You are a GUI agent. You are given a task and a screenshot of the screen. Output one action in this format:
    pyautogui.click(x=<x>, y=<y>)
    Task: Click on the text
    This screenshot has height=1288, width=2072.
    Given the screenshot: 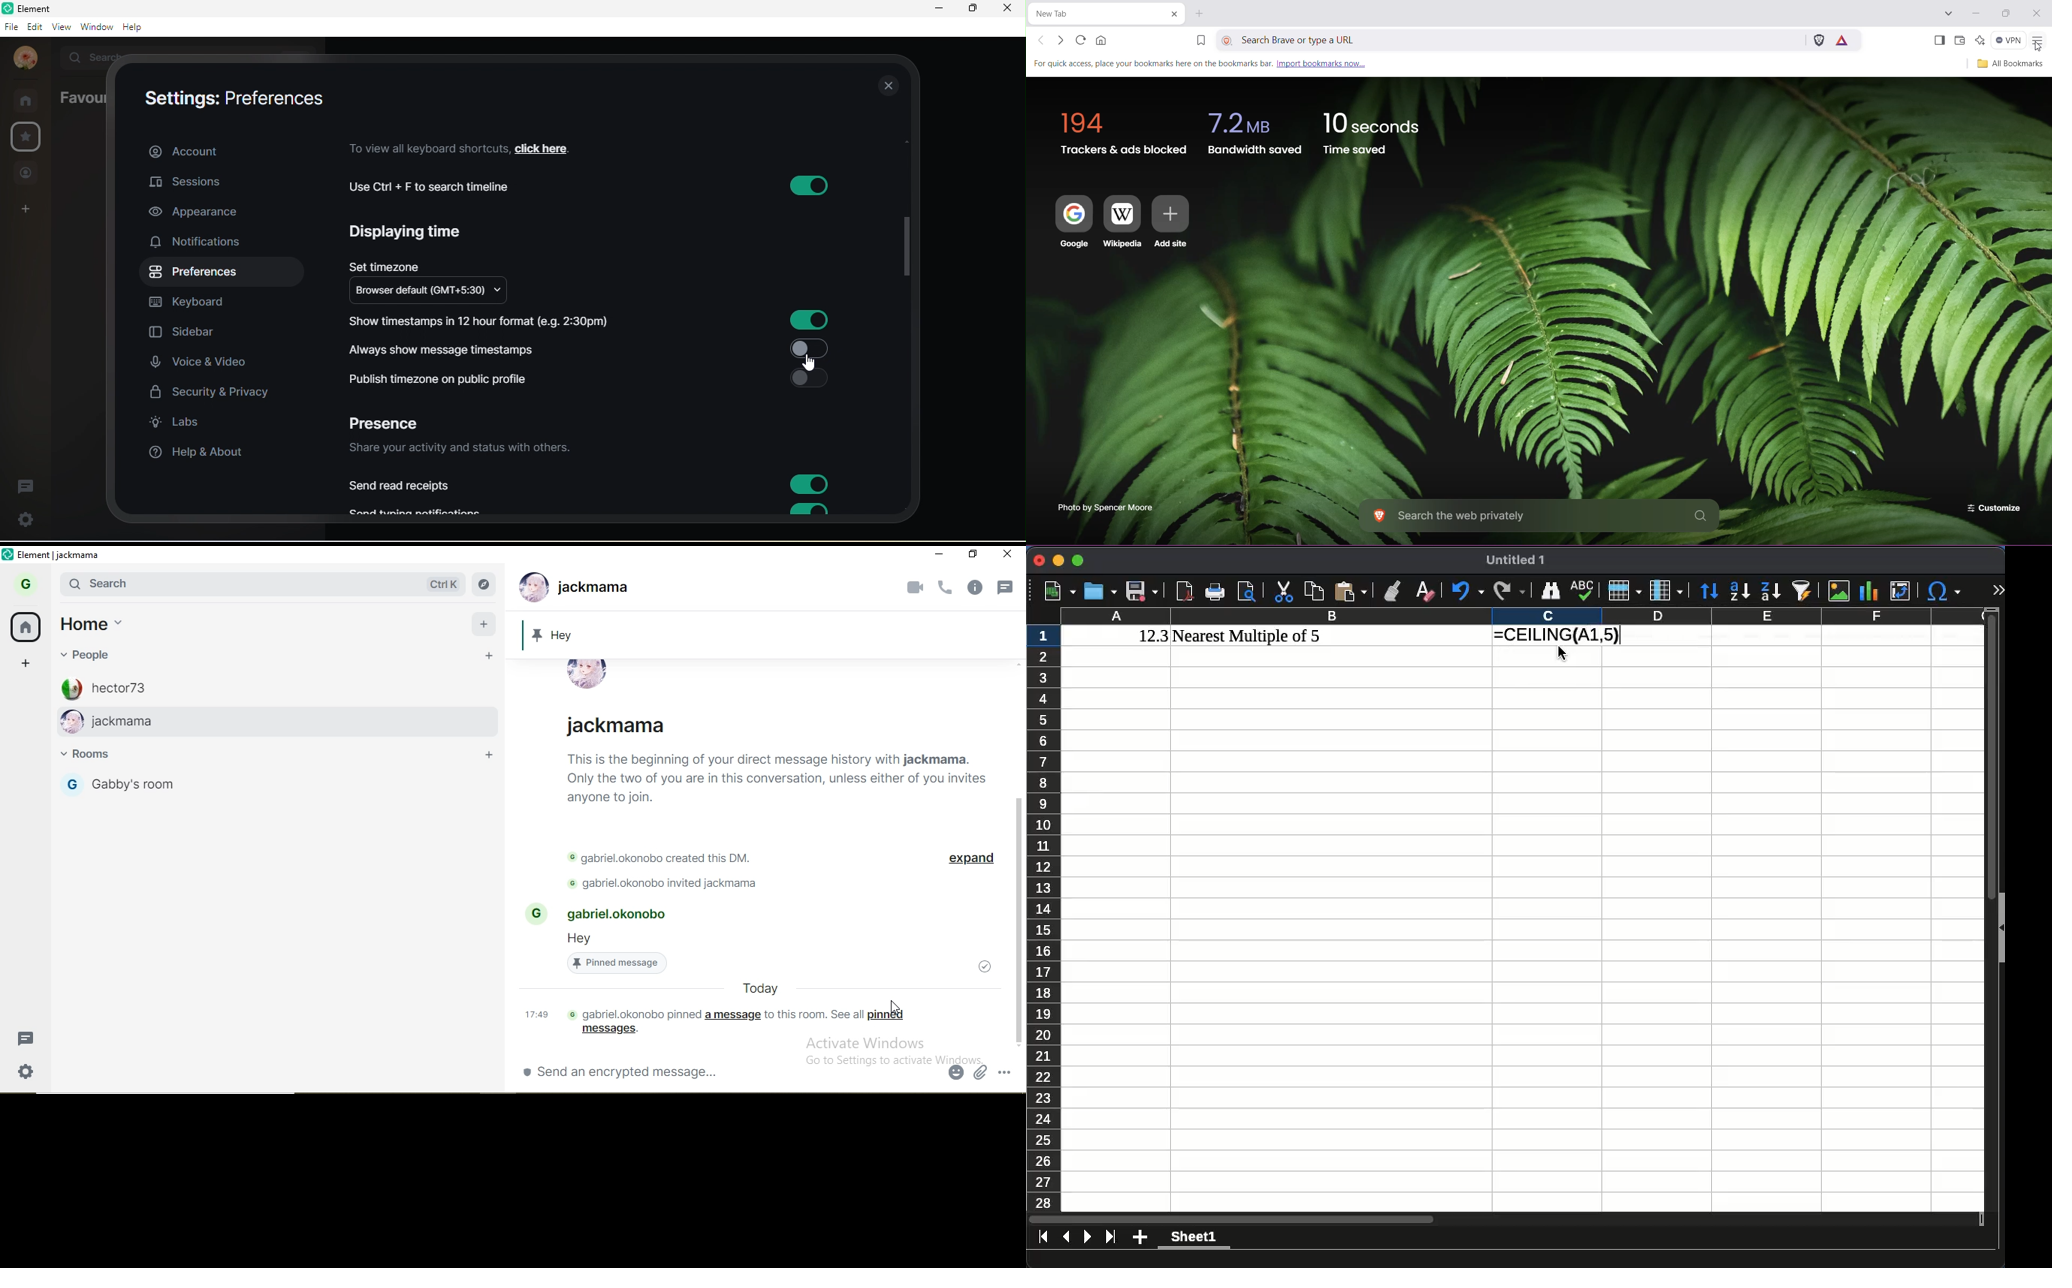 What is the action you would take?
    pyautogui.click(x=813, y=1015)
    